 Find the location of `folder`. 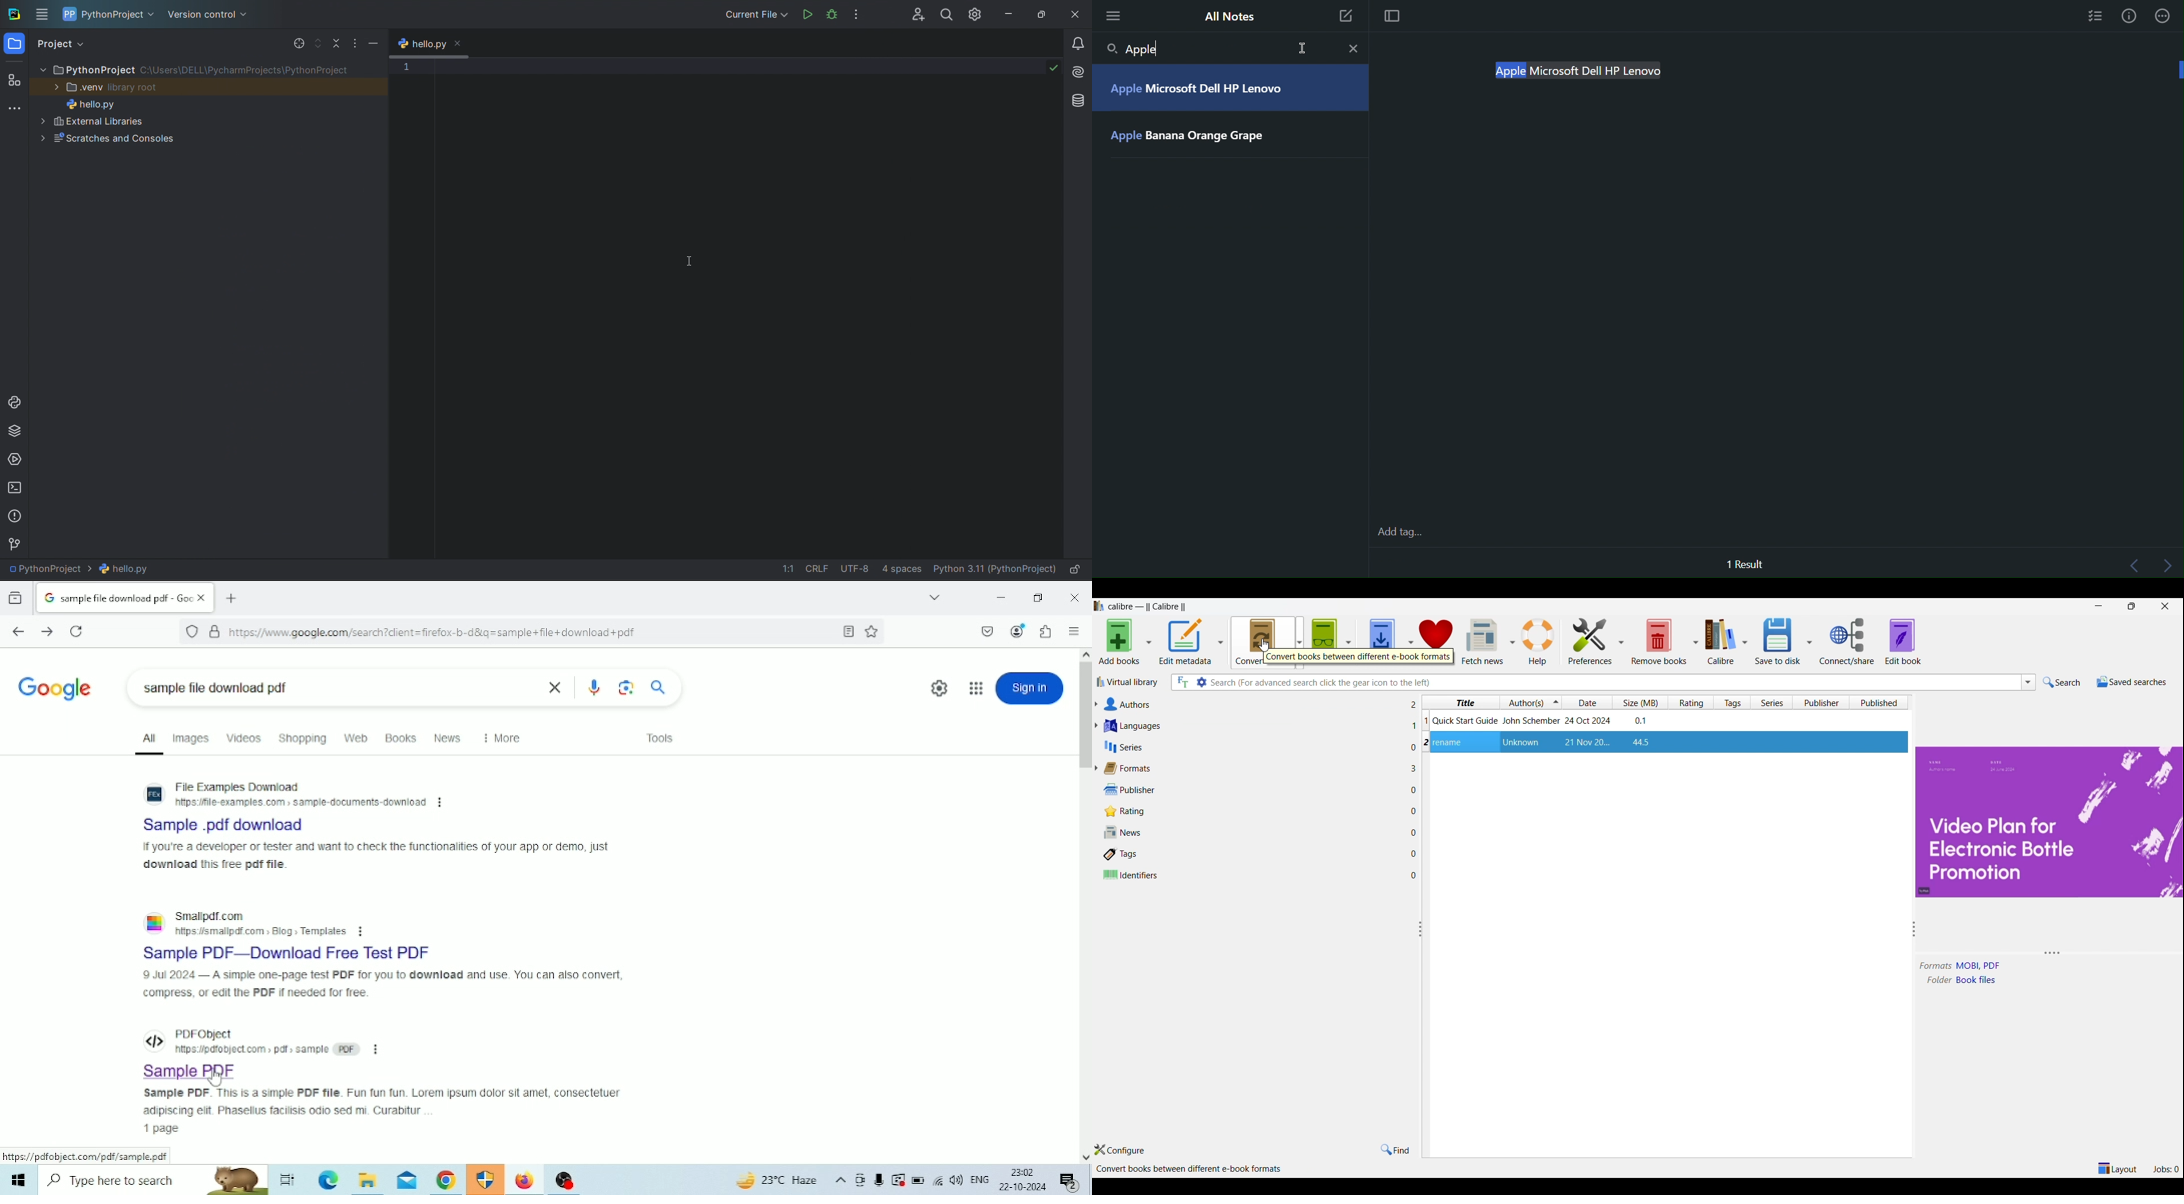

folder is located at coordinates (1937, 980).